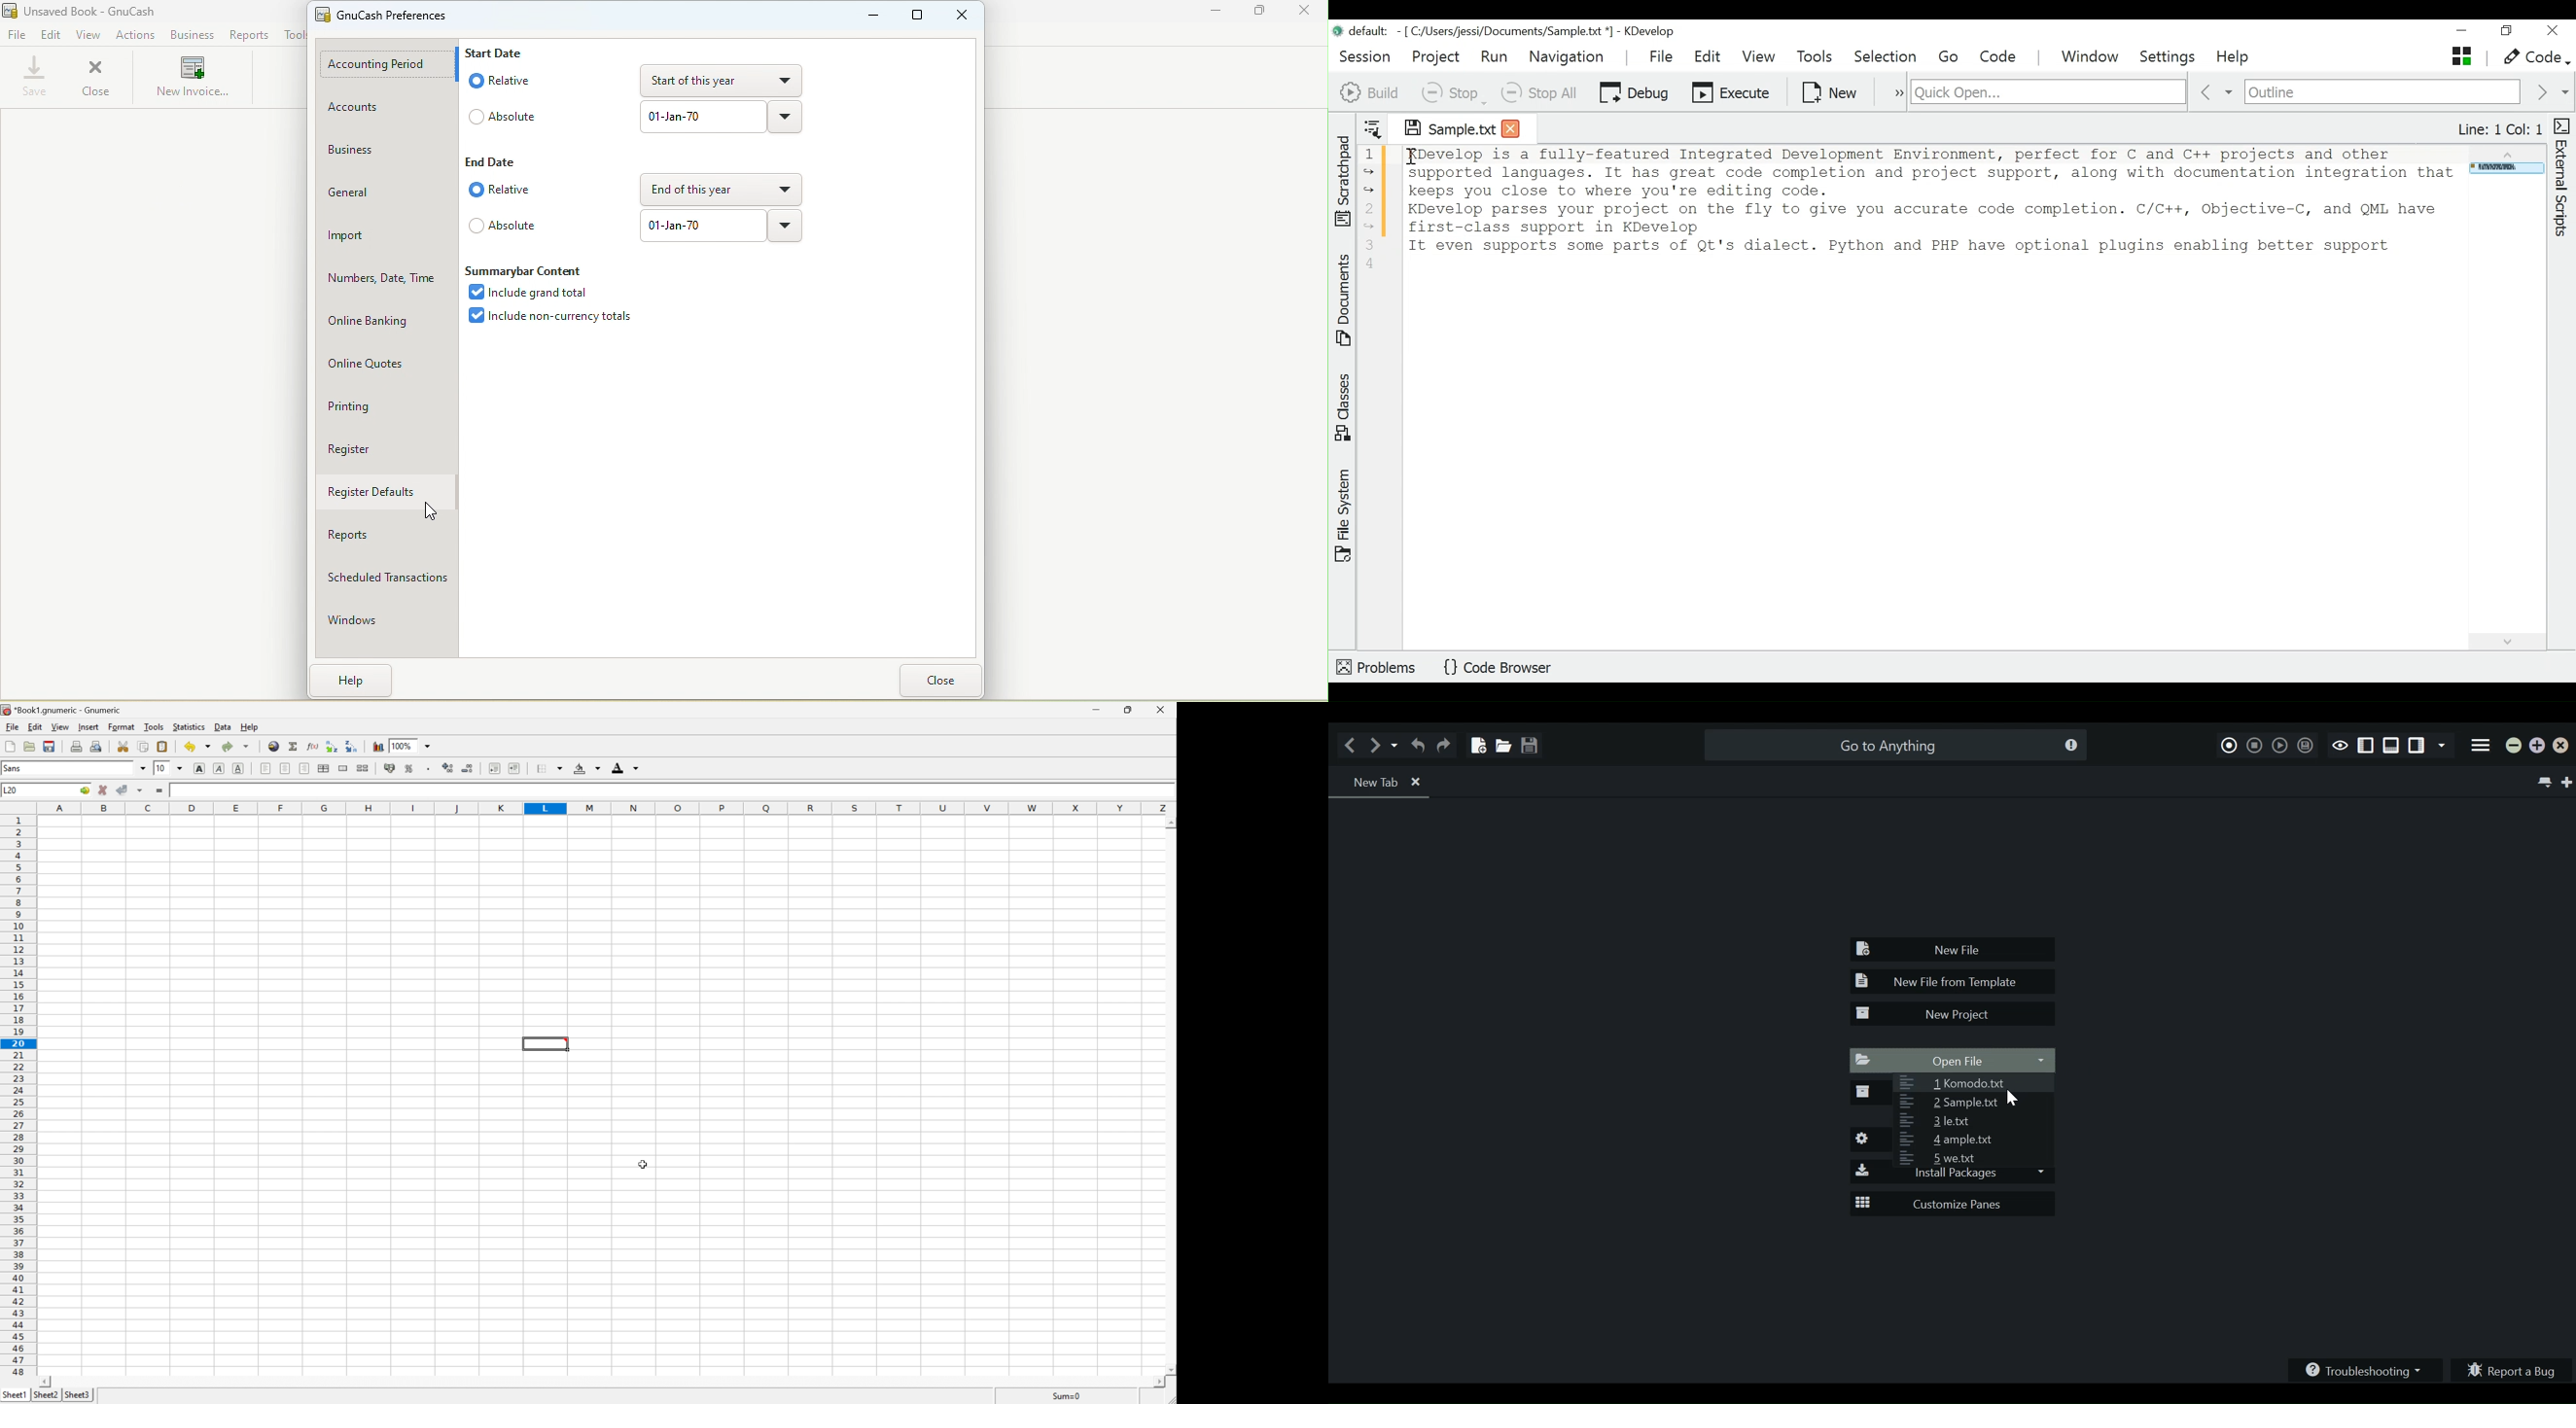 Image resolution: width=2576 pixels, height=1428 pixels. I want to click on Center horizontally across selection, so click(323, 768).